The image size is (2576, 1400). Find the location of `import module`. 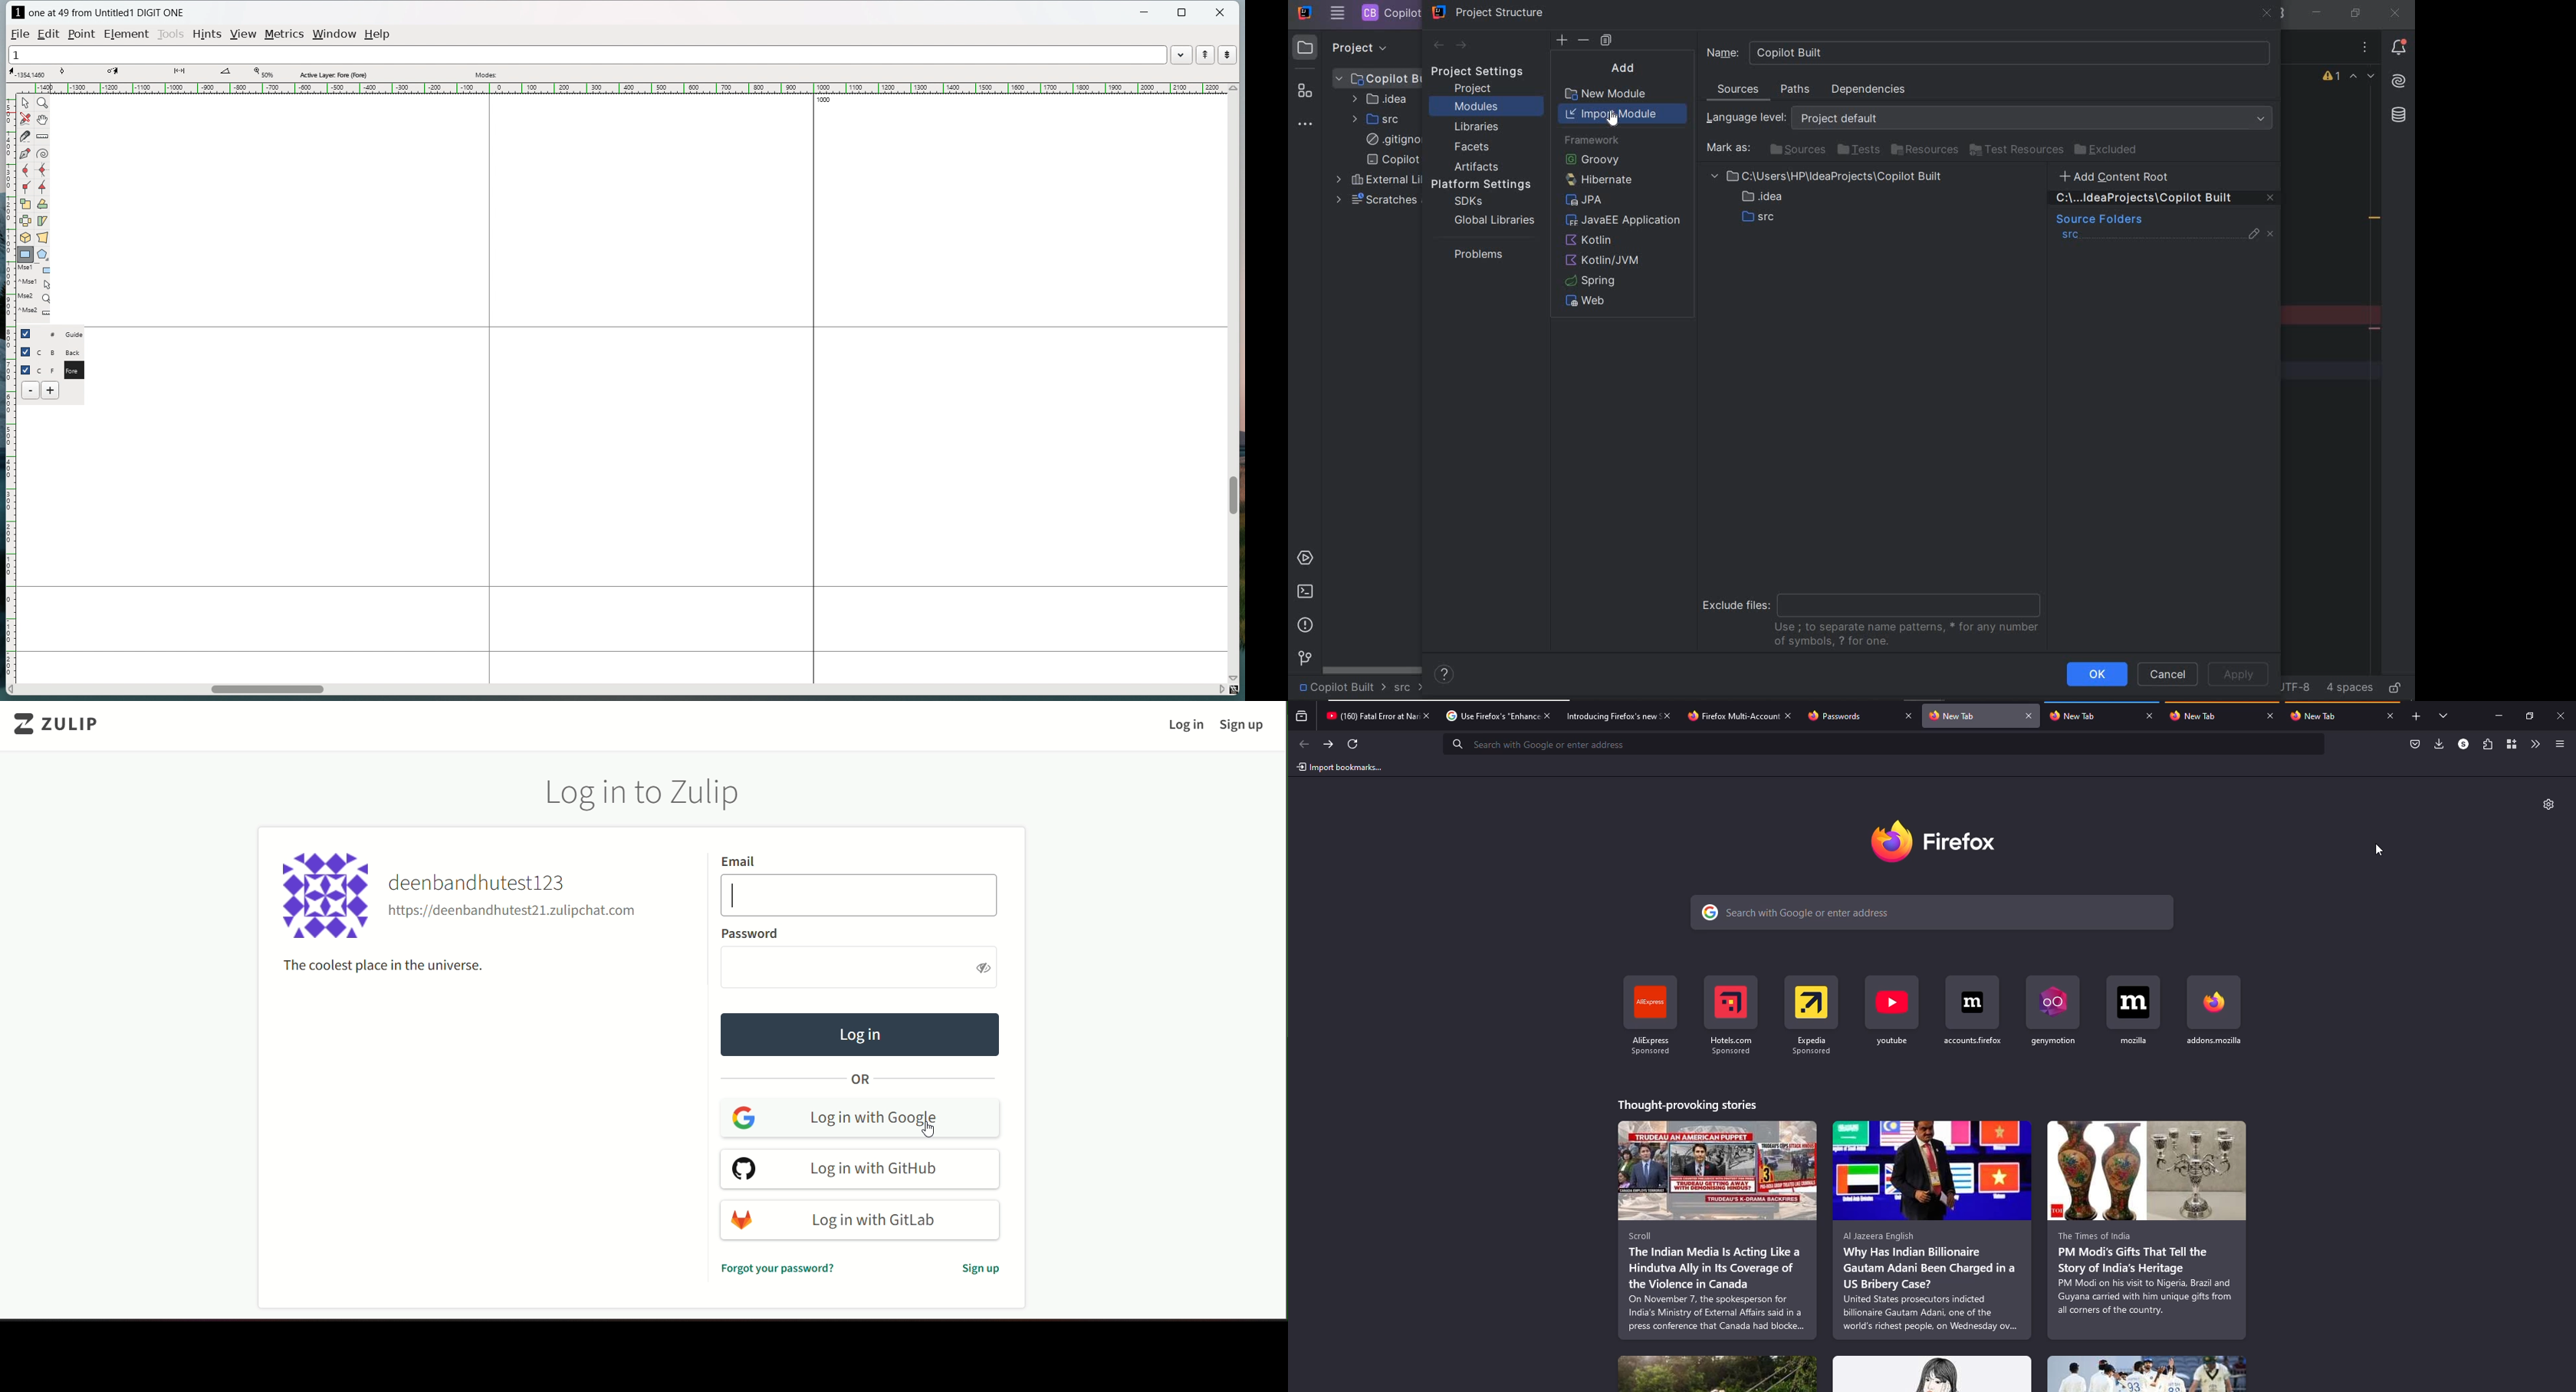

import module is located at coordinates (1624, 113).